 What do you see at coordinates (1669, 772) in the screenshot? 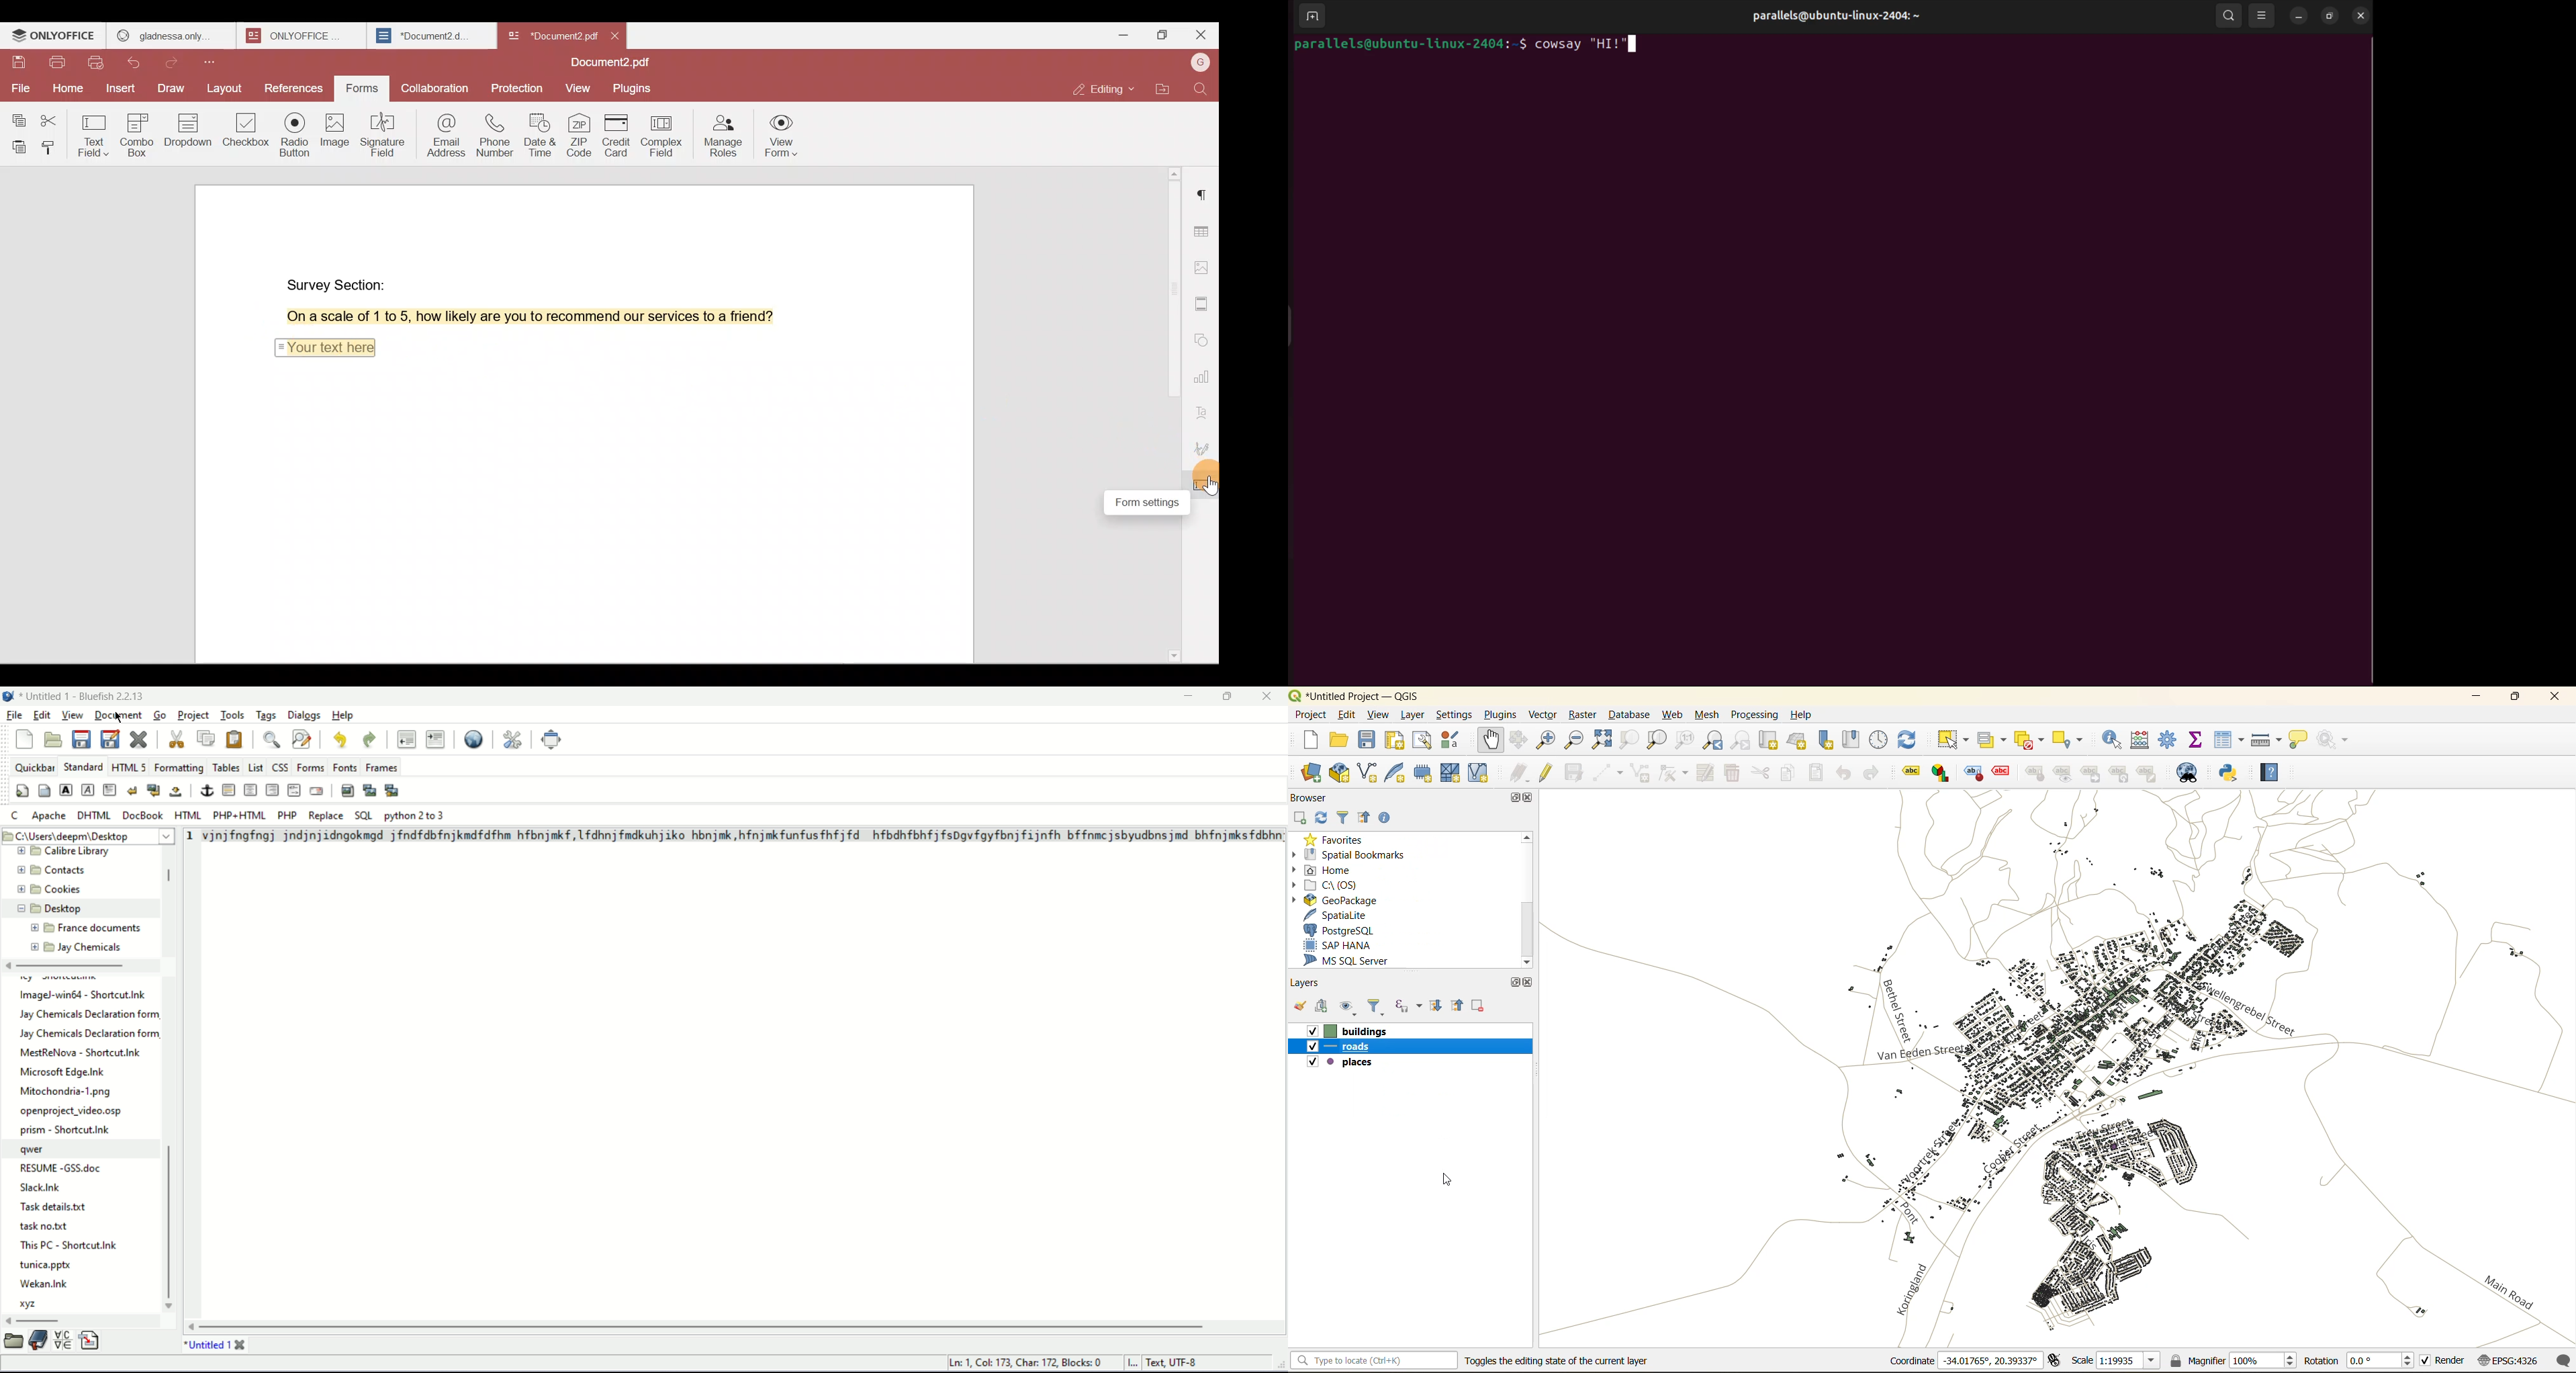
I see `vertex tools` at bounding box center [1669, 772].